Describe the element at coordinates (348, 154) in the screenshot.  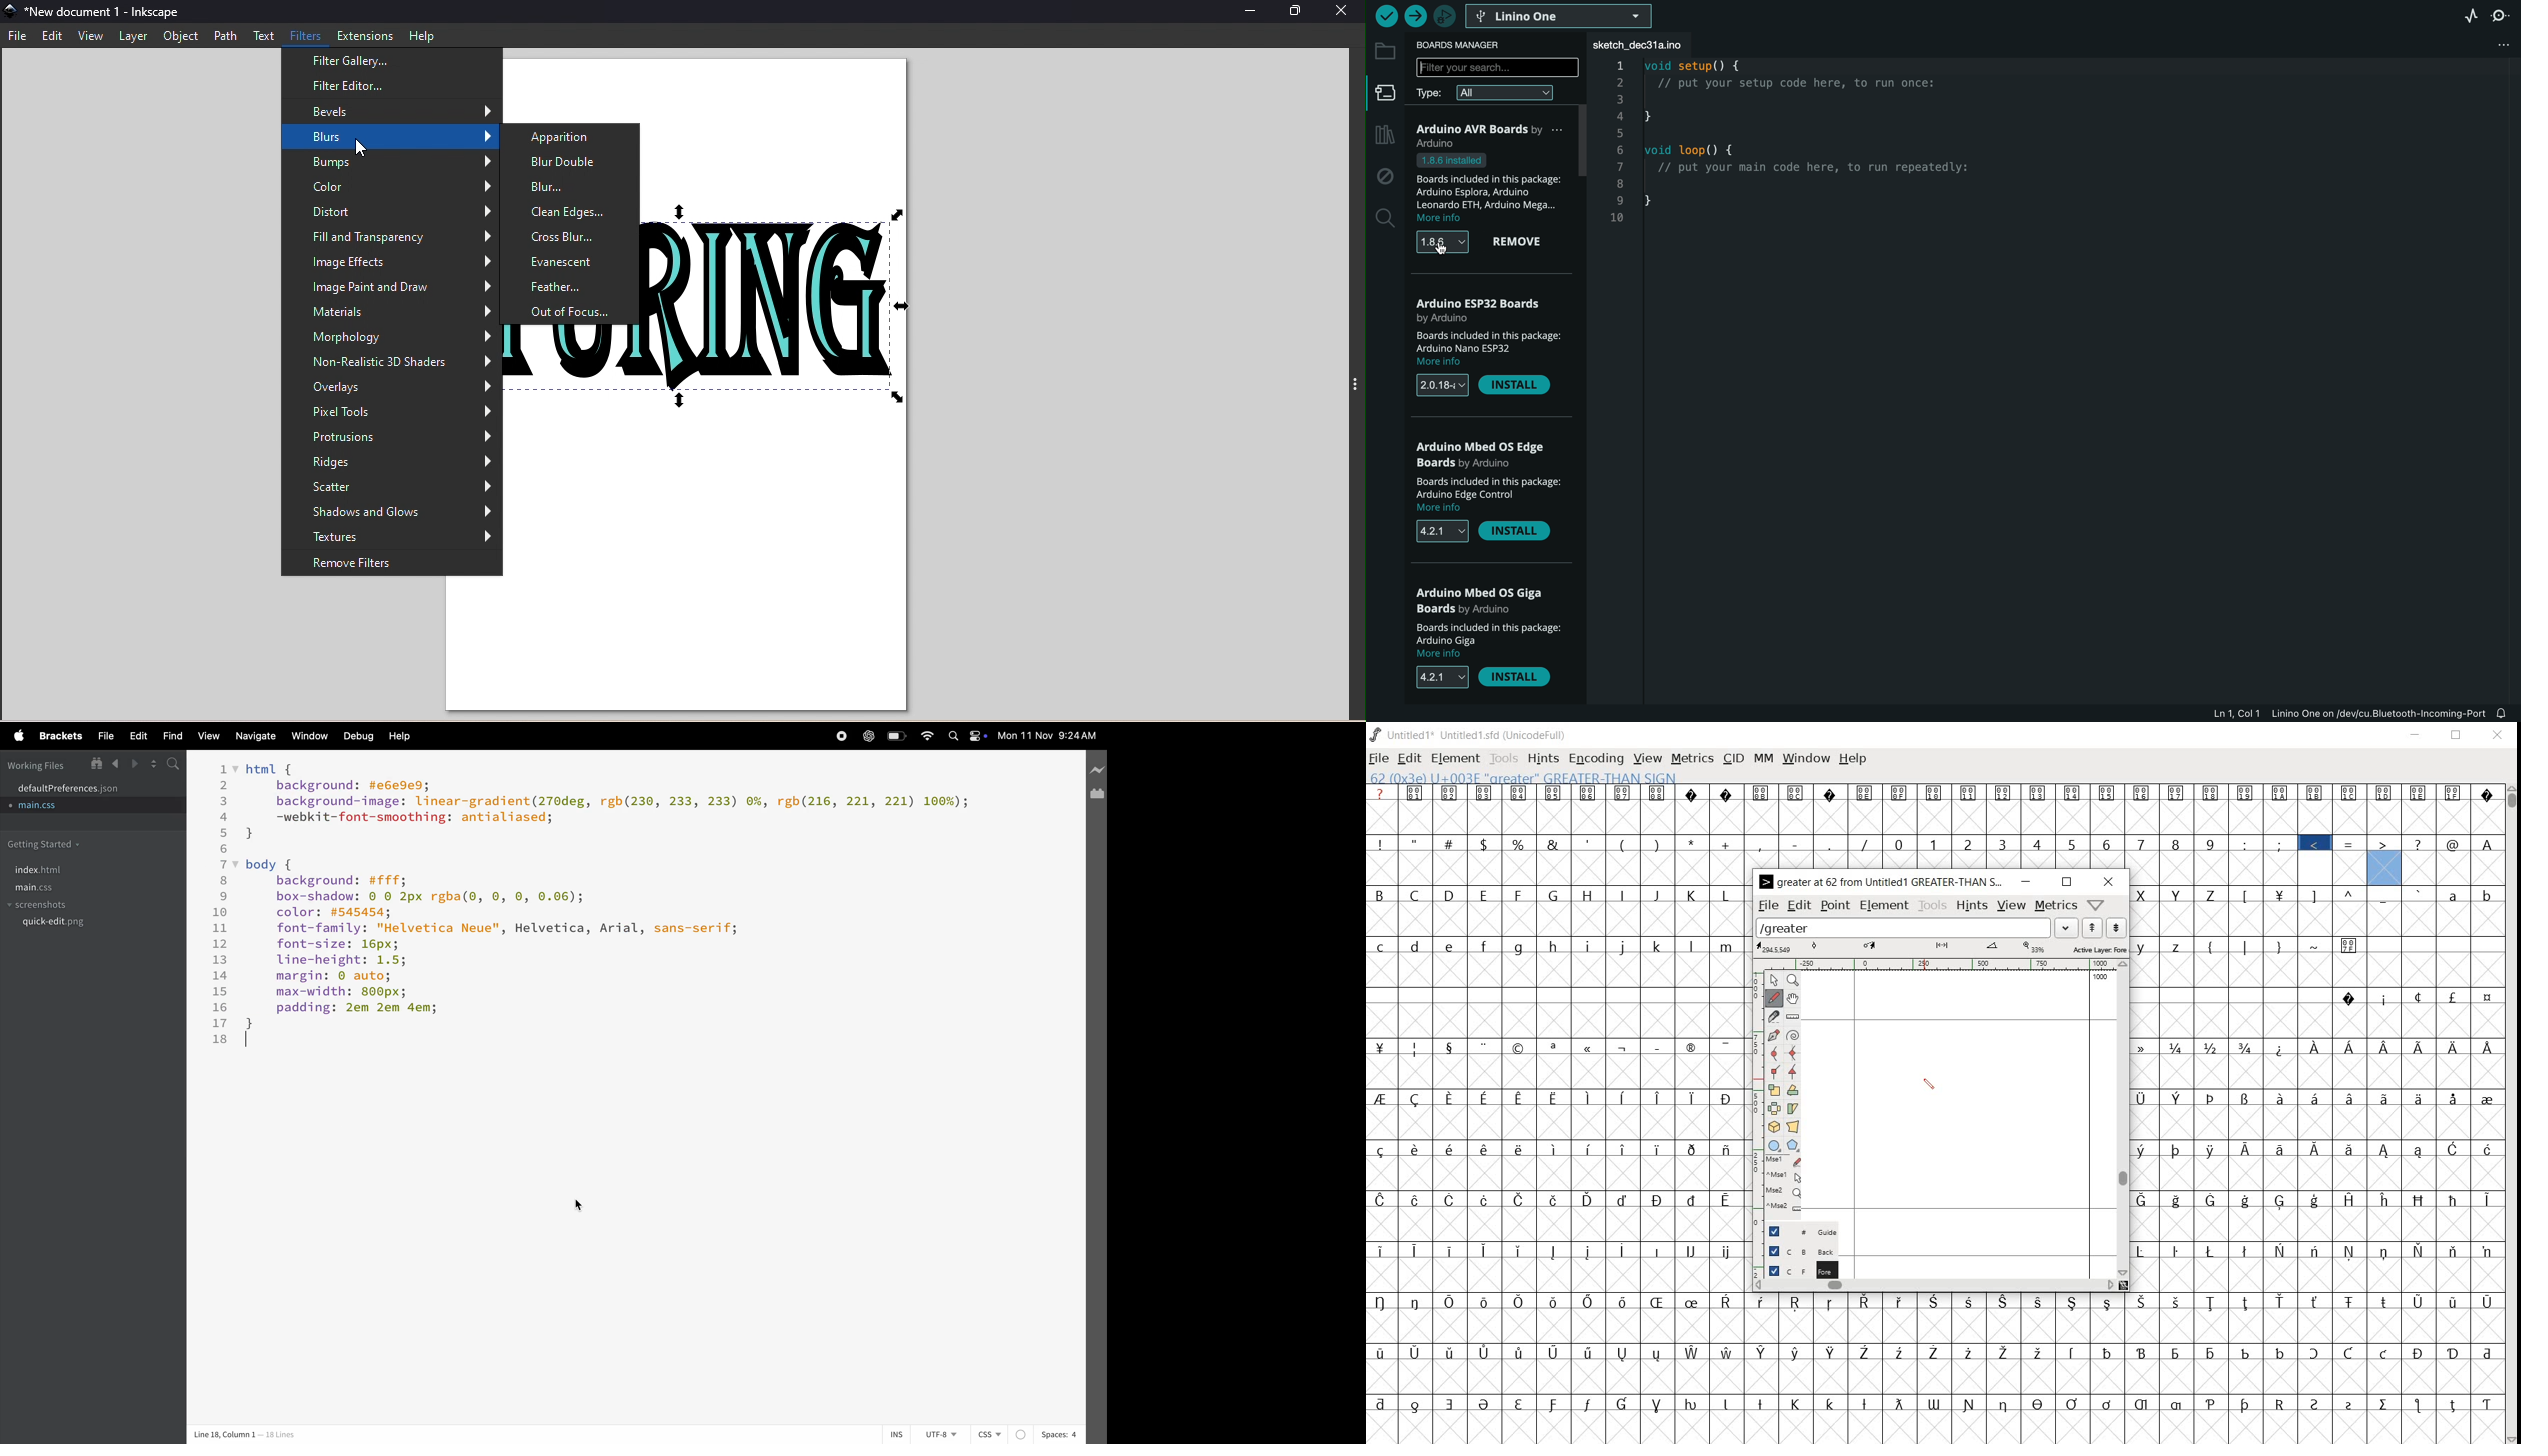
I see `cursor` at that location.